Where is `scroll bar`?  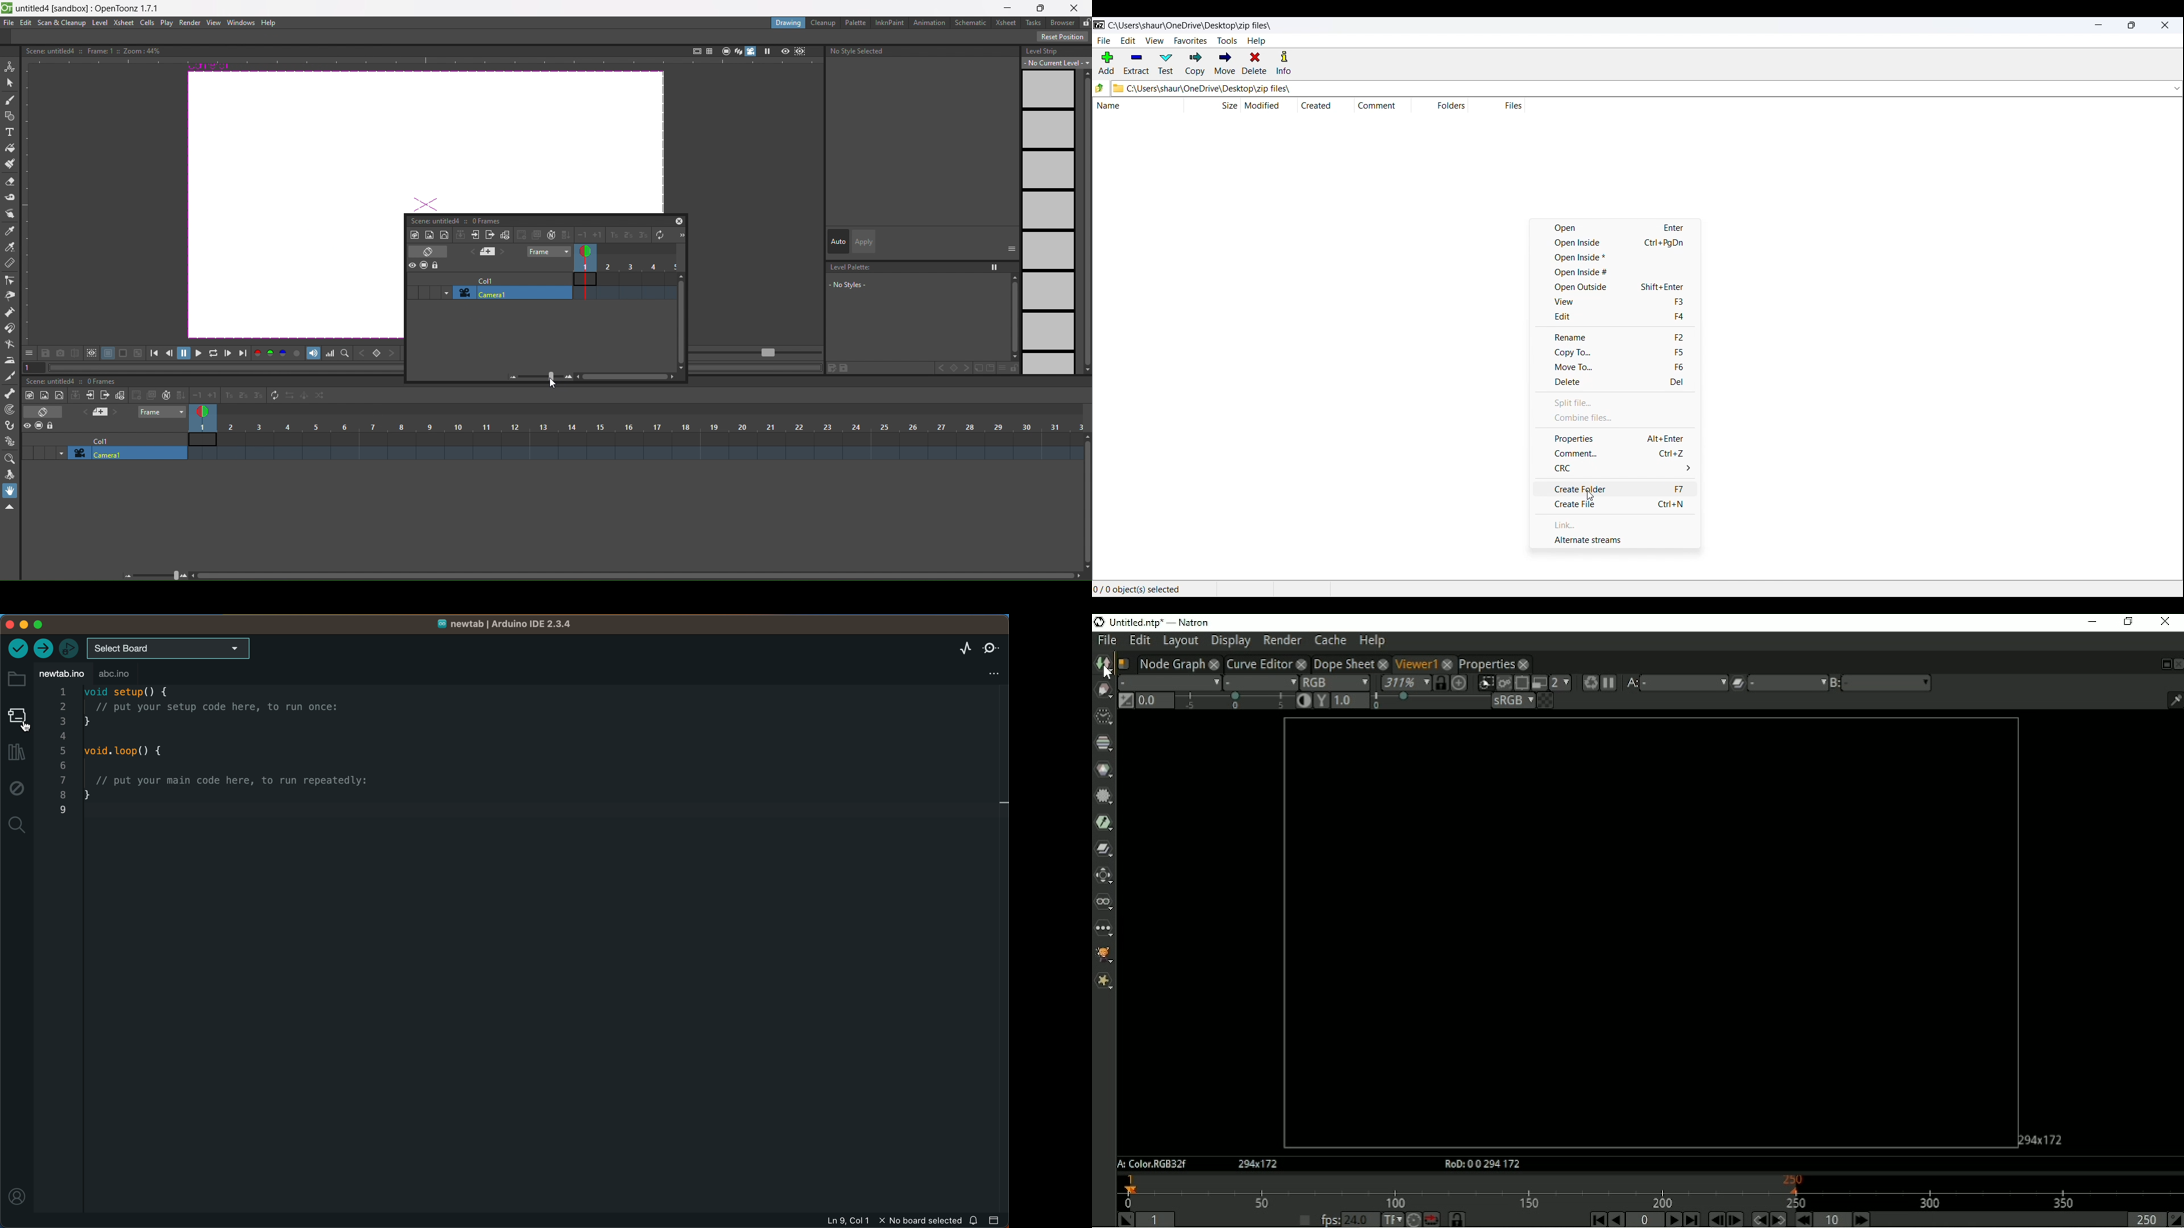
scroll bar is located at coordinates (1085, 503).